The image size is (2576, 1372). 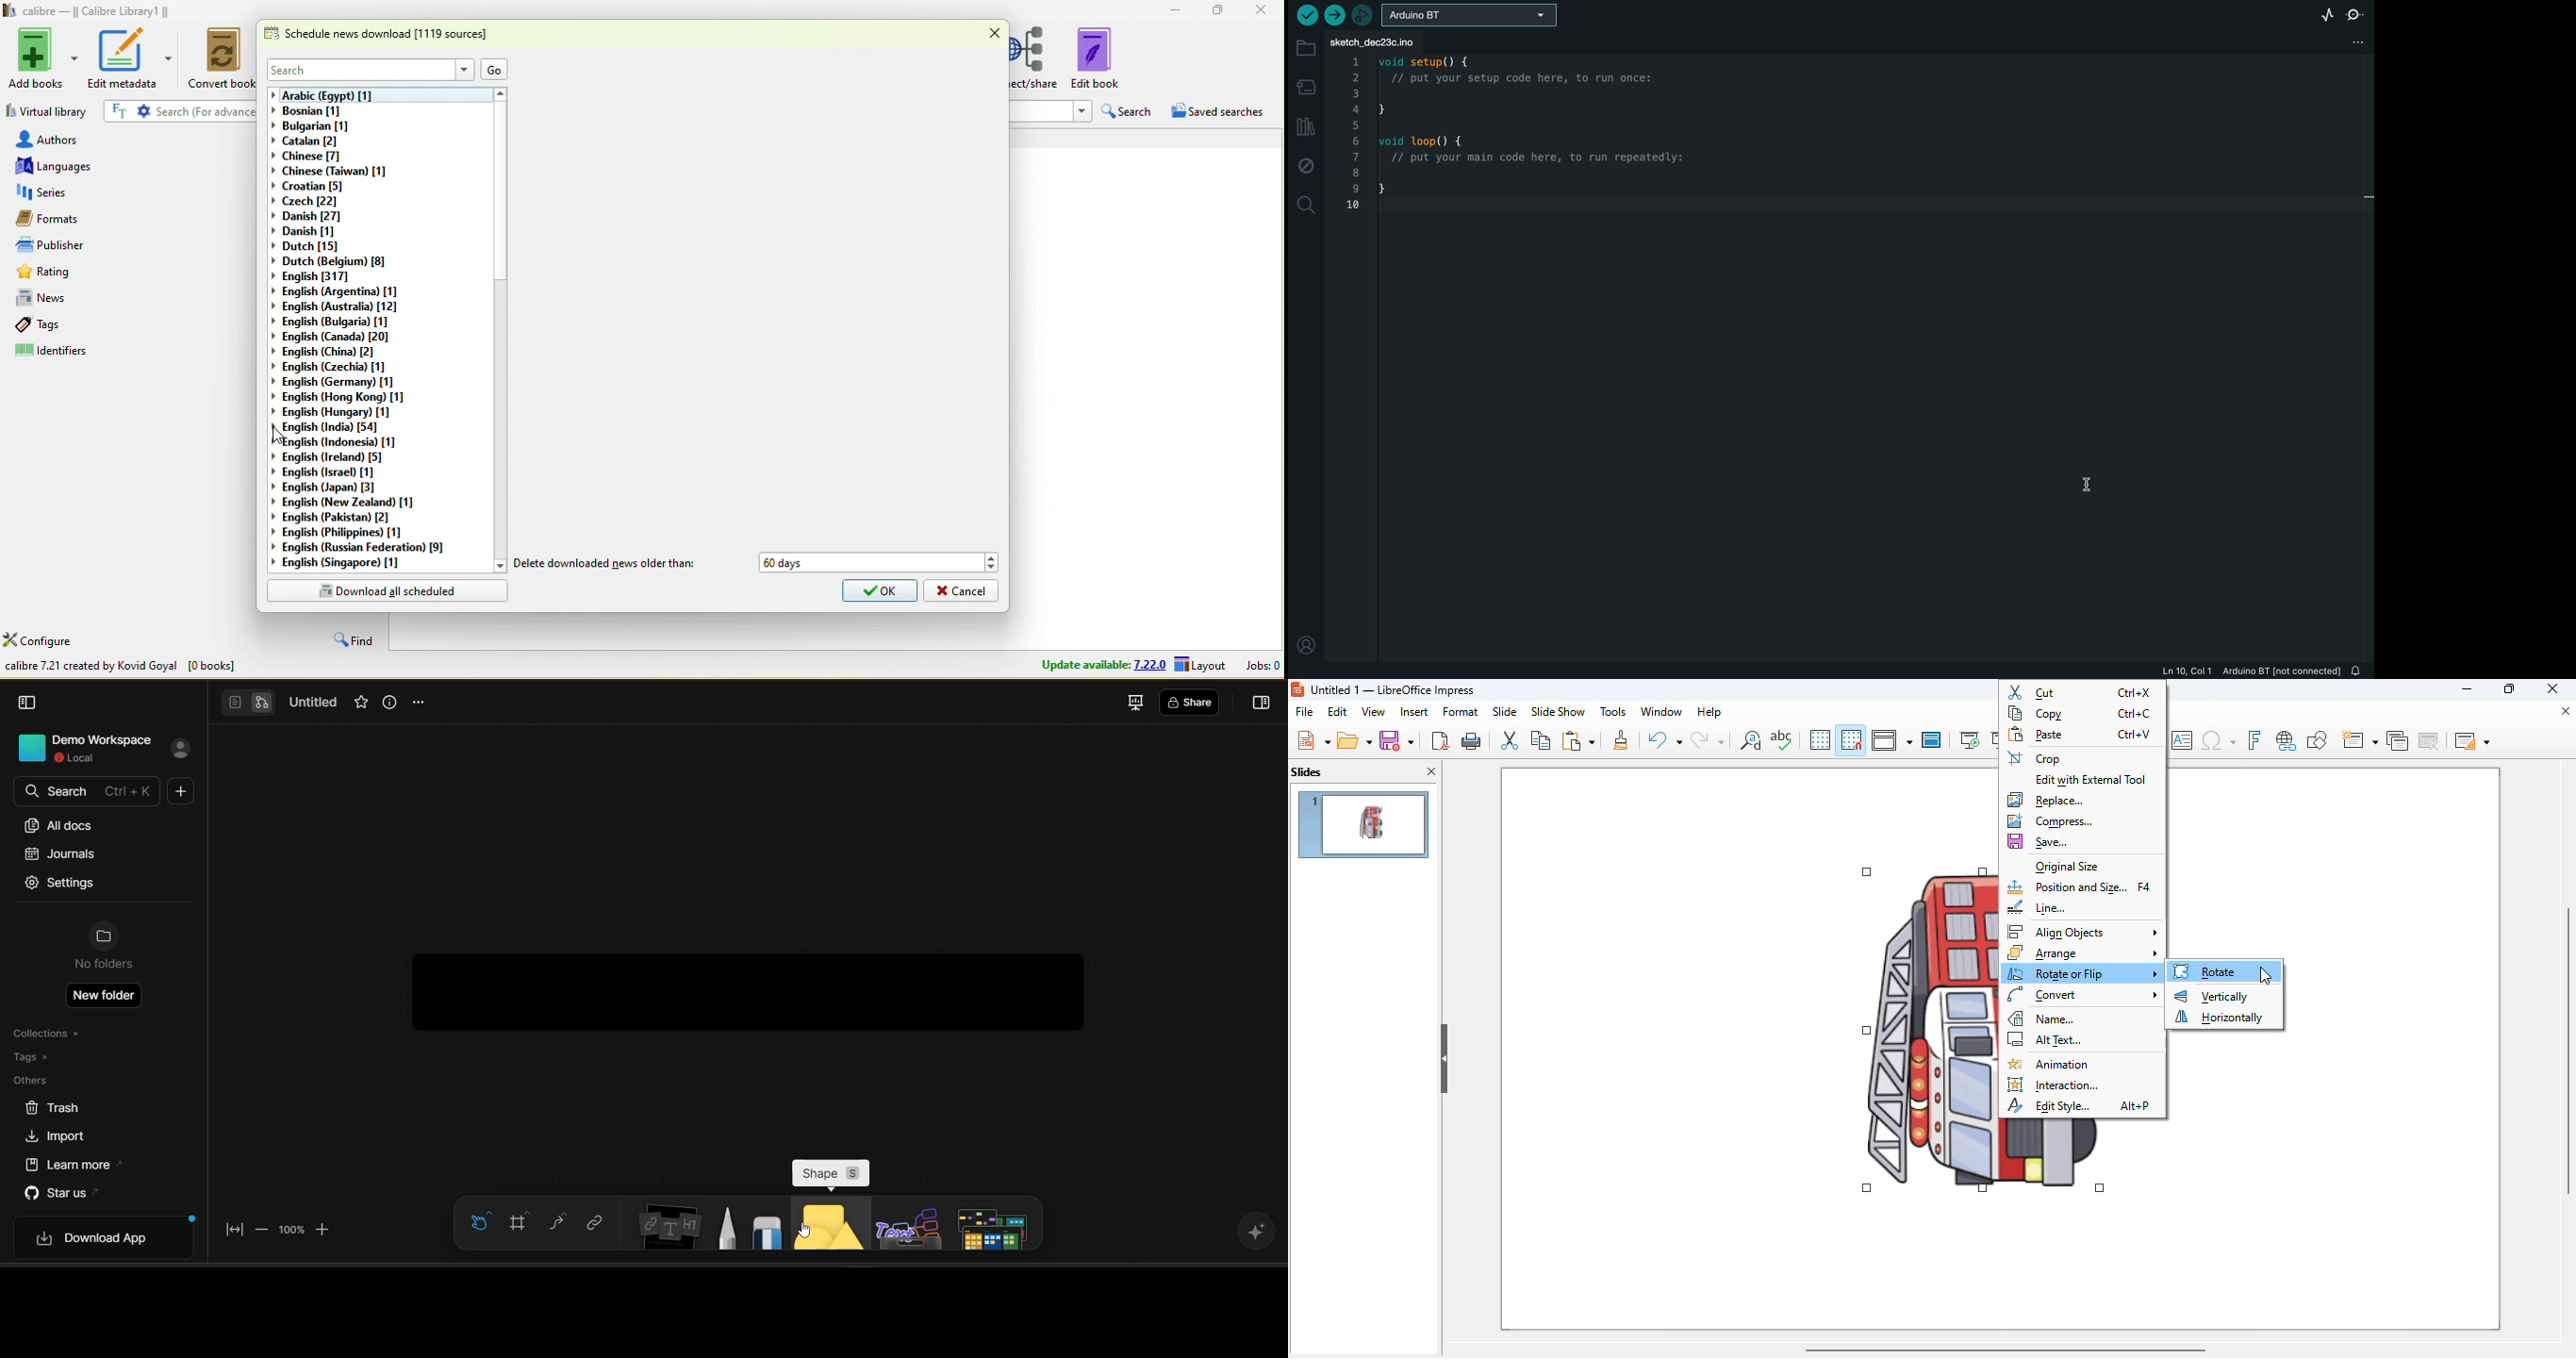 I want to click on others, so click(x=910, y=1226).